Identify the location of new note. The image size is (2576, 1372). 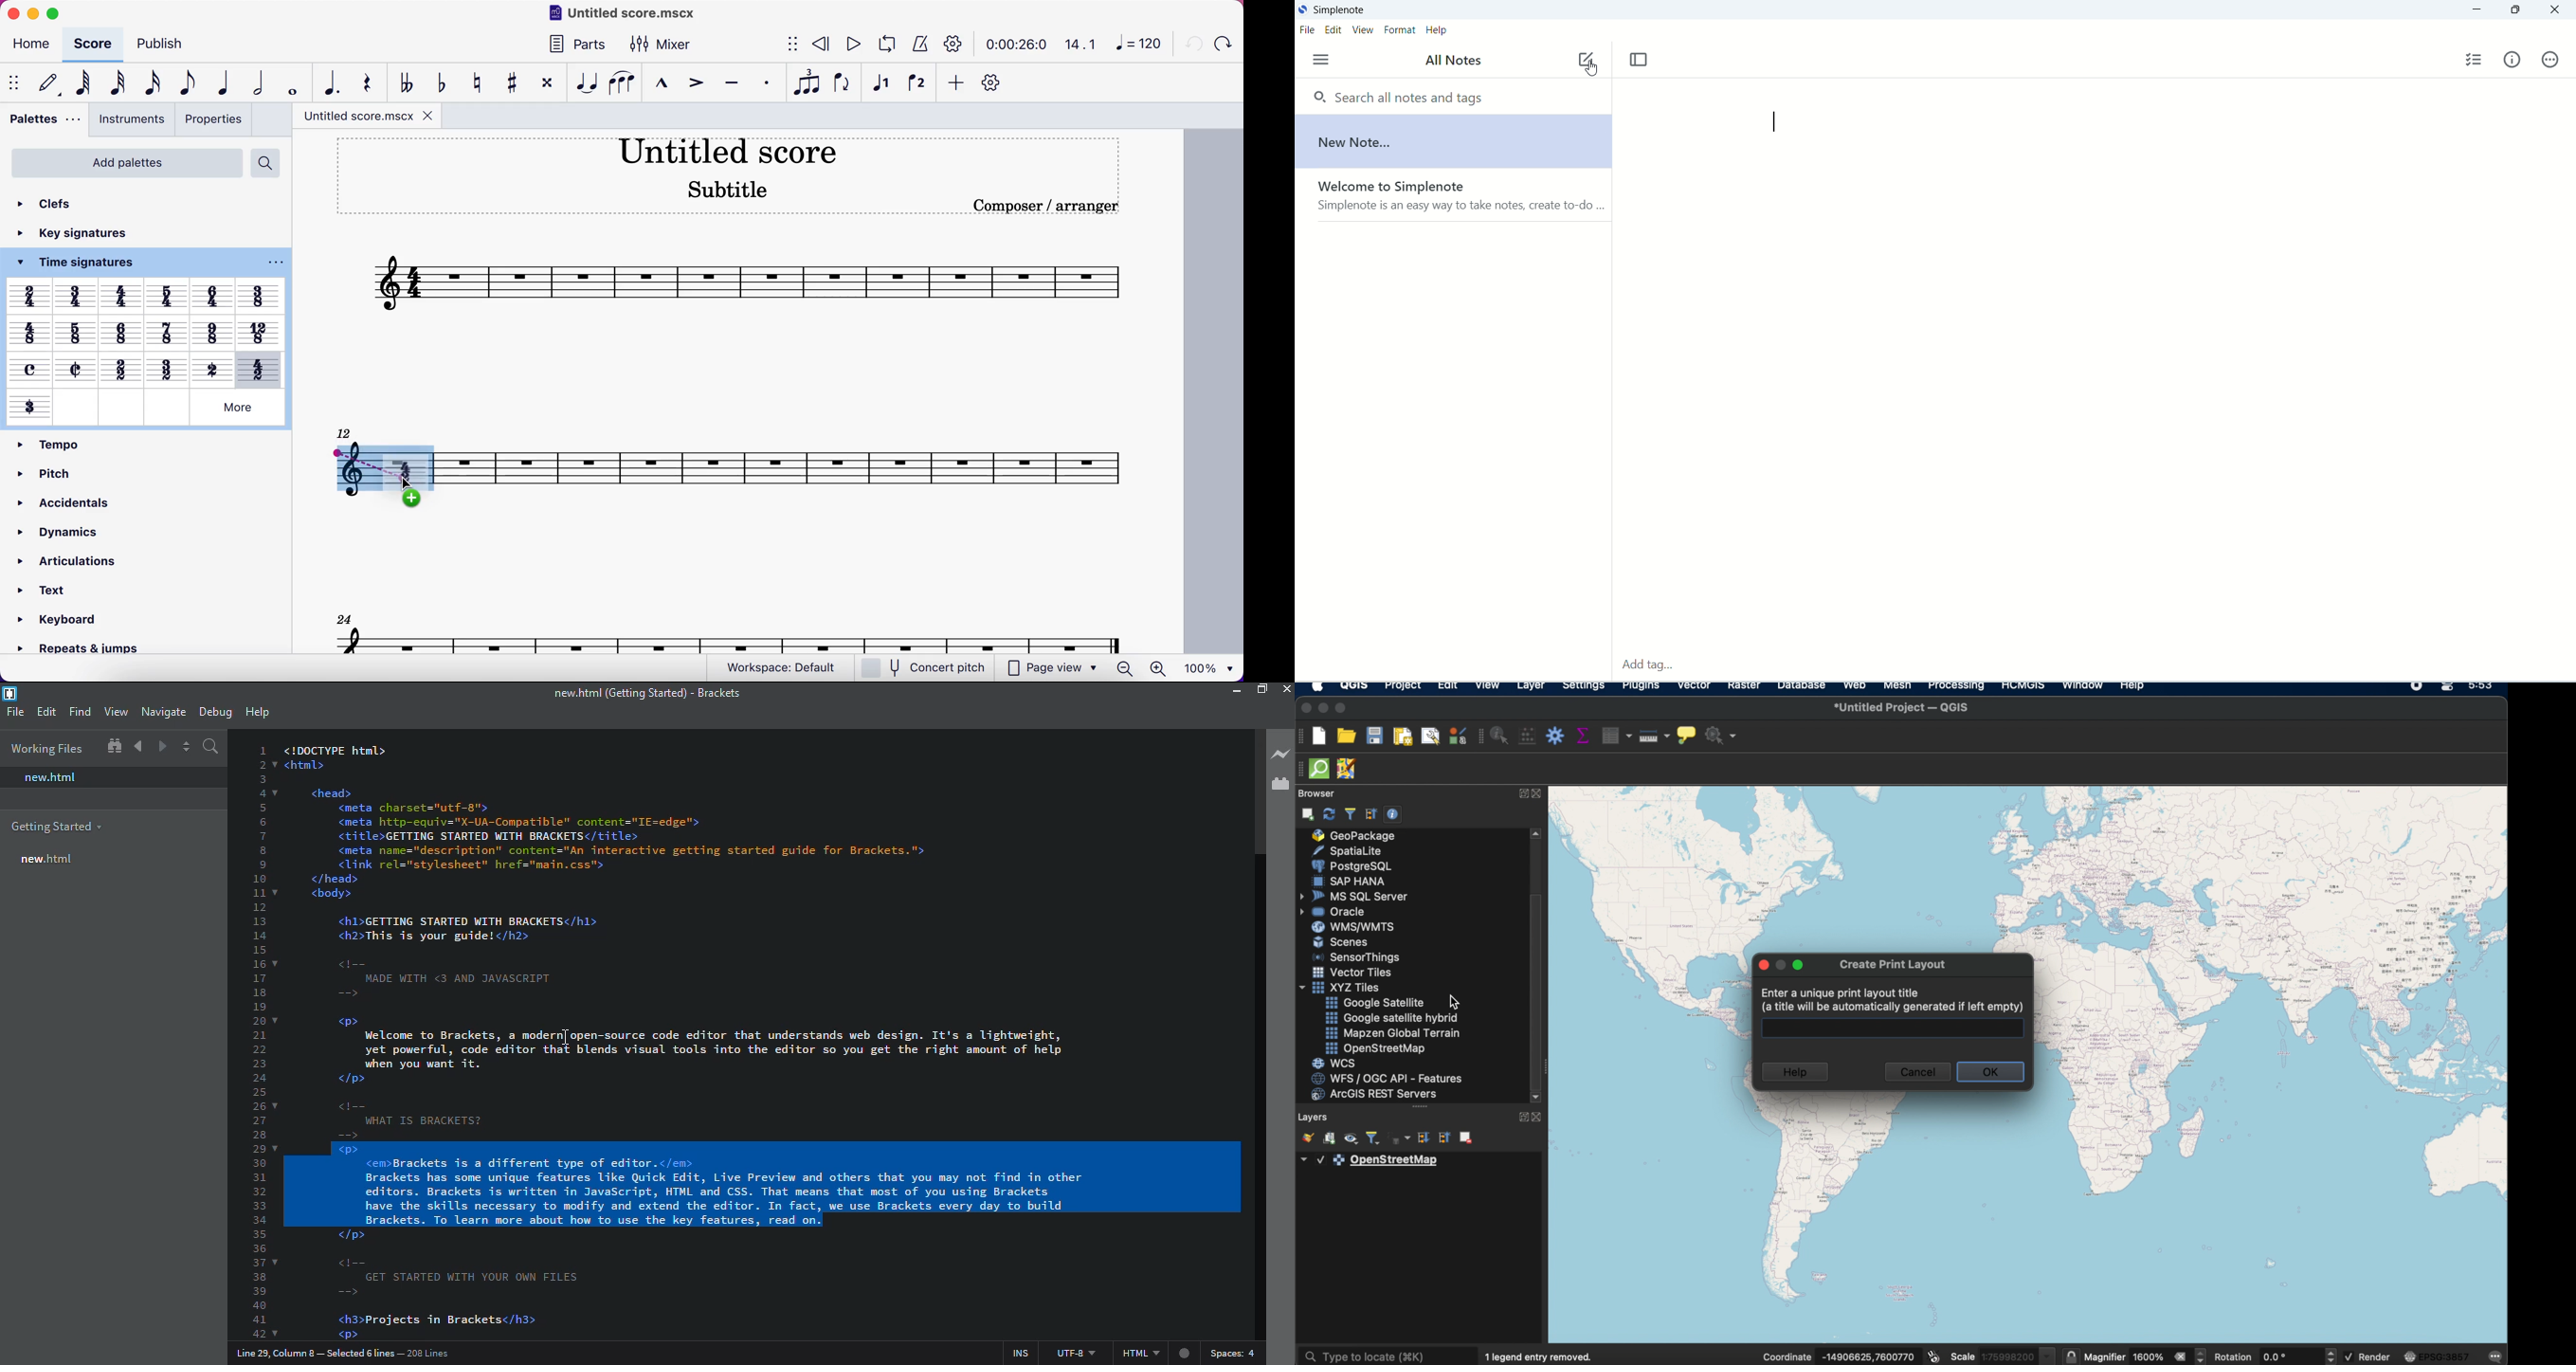
(1452, 141).